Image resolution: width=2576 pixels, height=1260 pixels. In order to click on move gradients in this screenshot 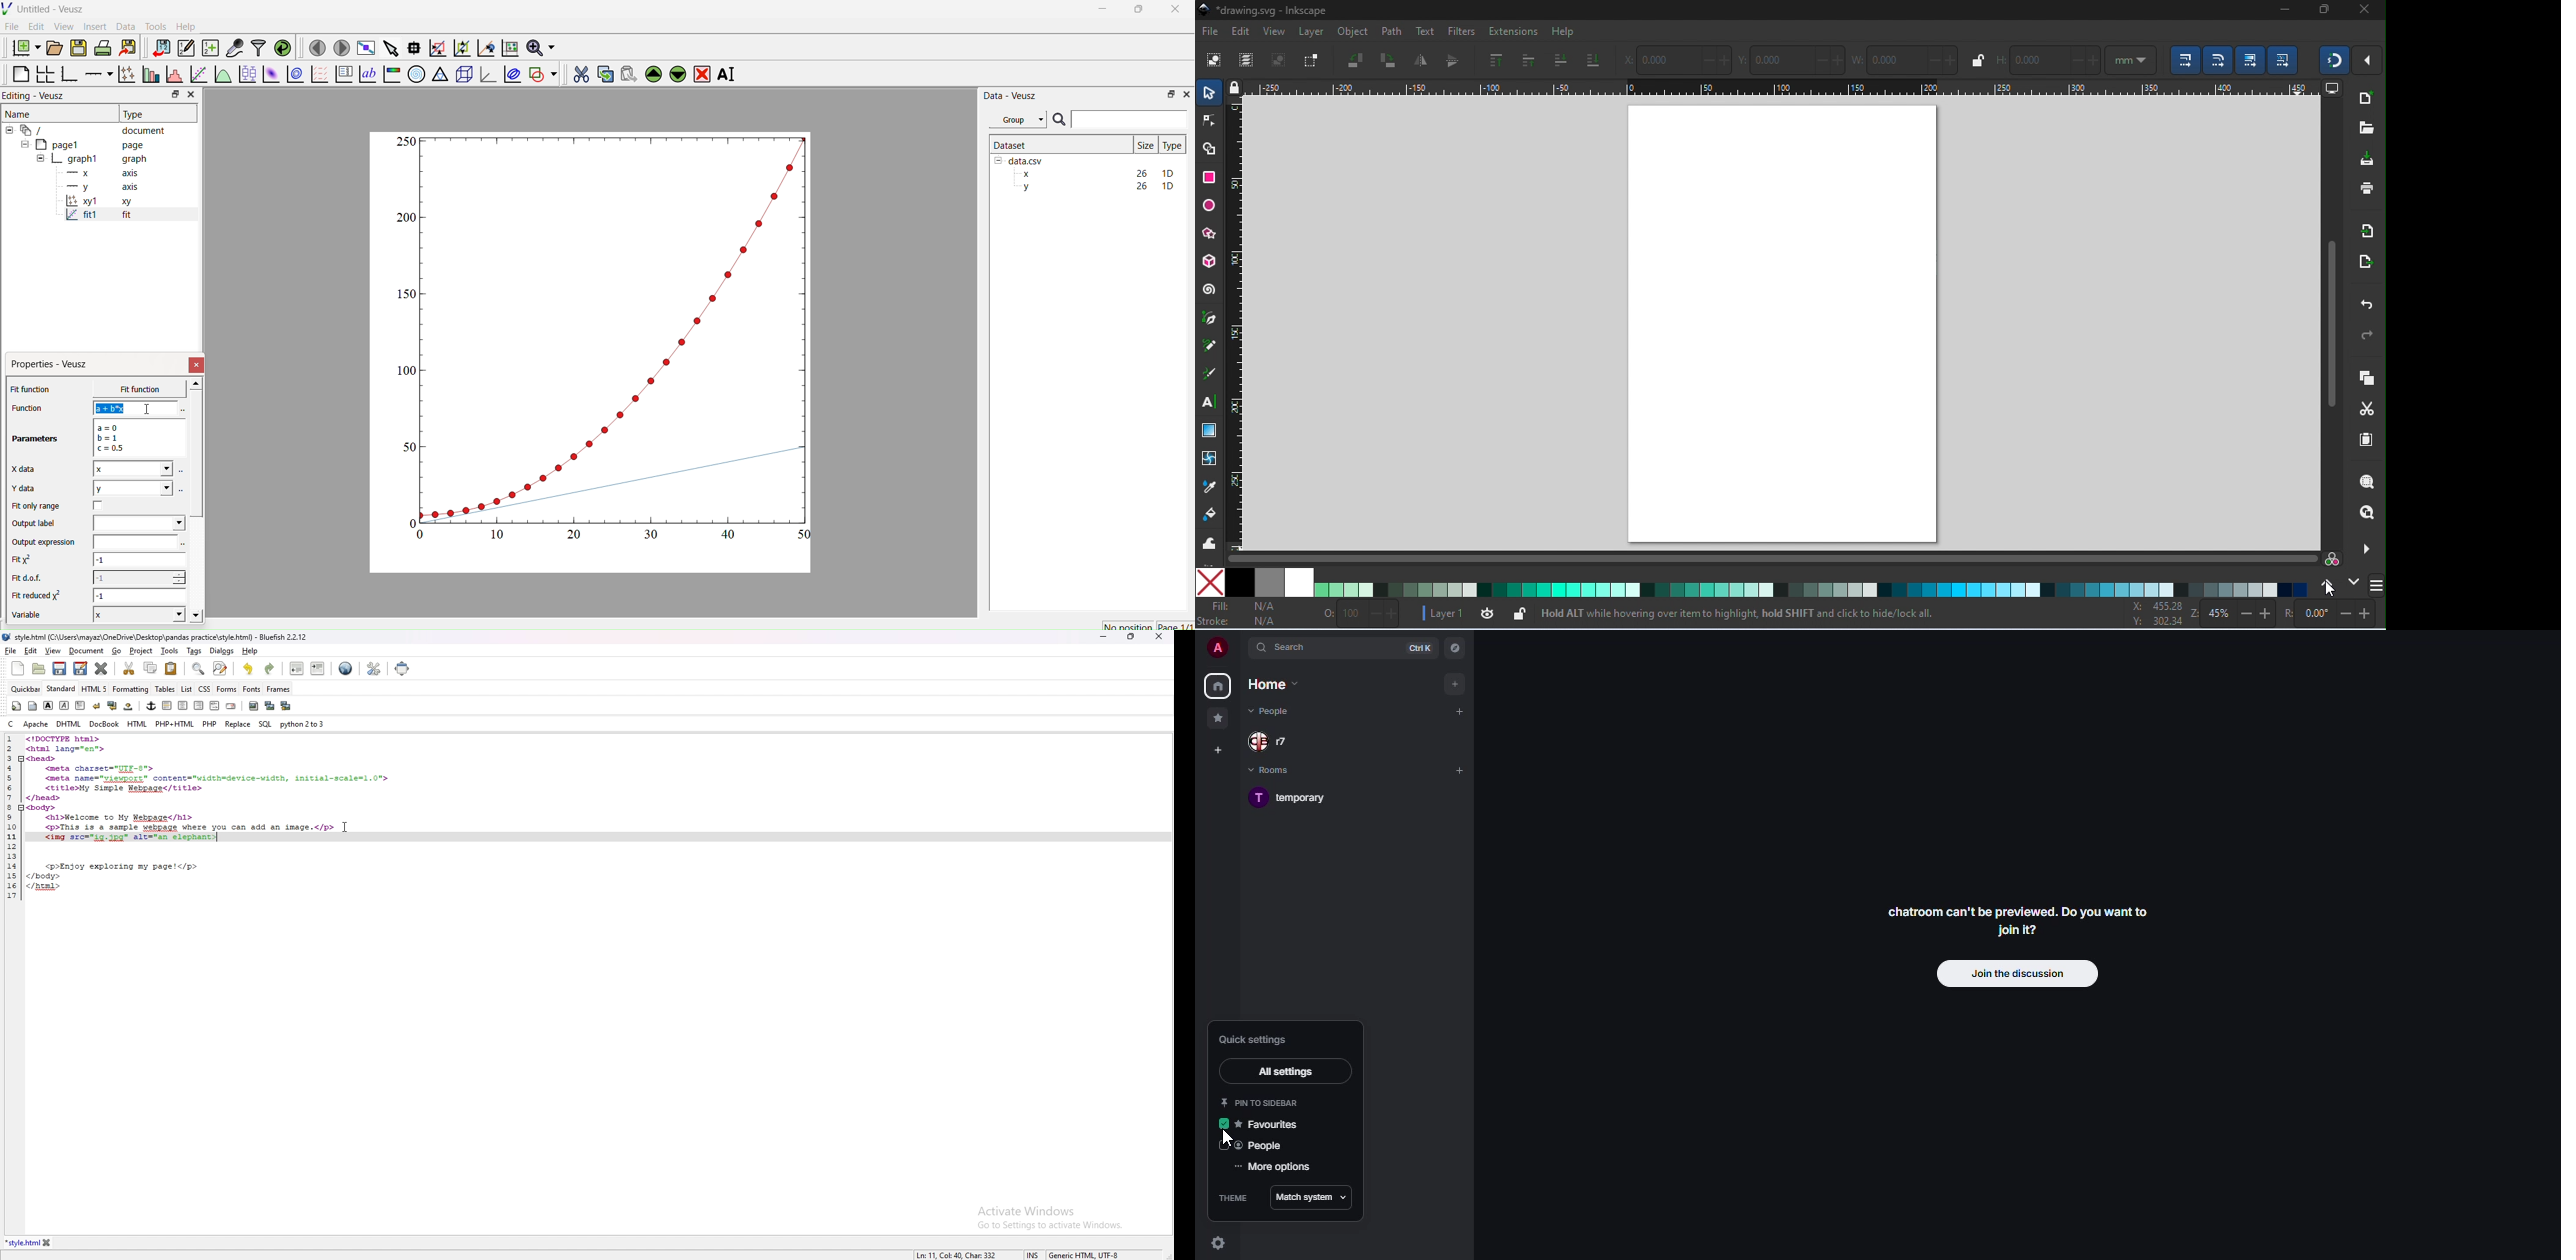, I will do `click(2253, 60)`.